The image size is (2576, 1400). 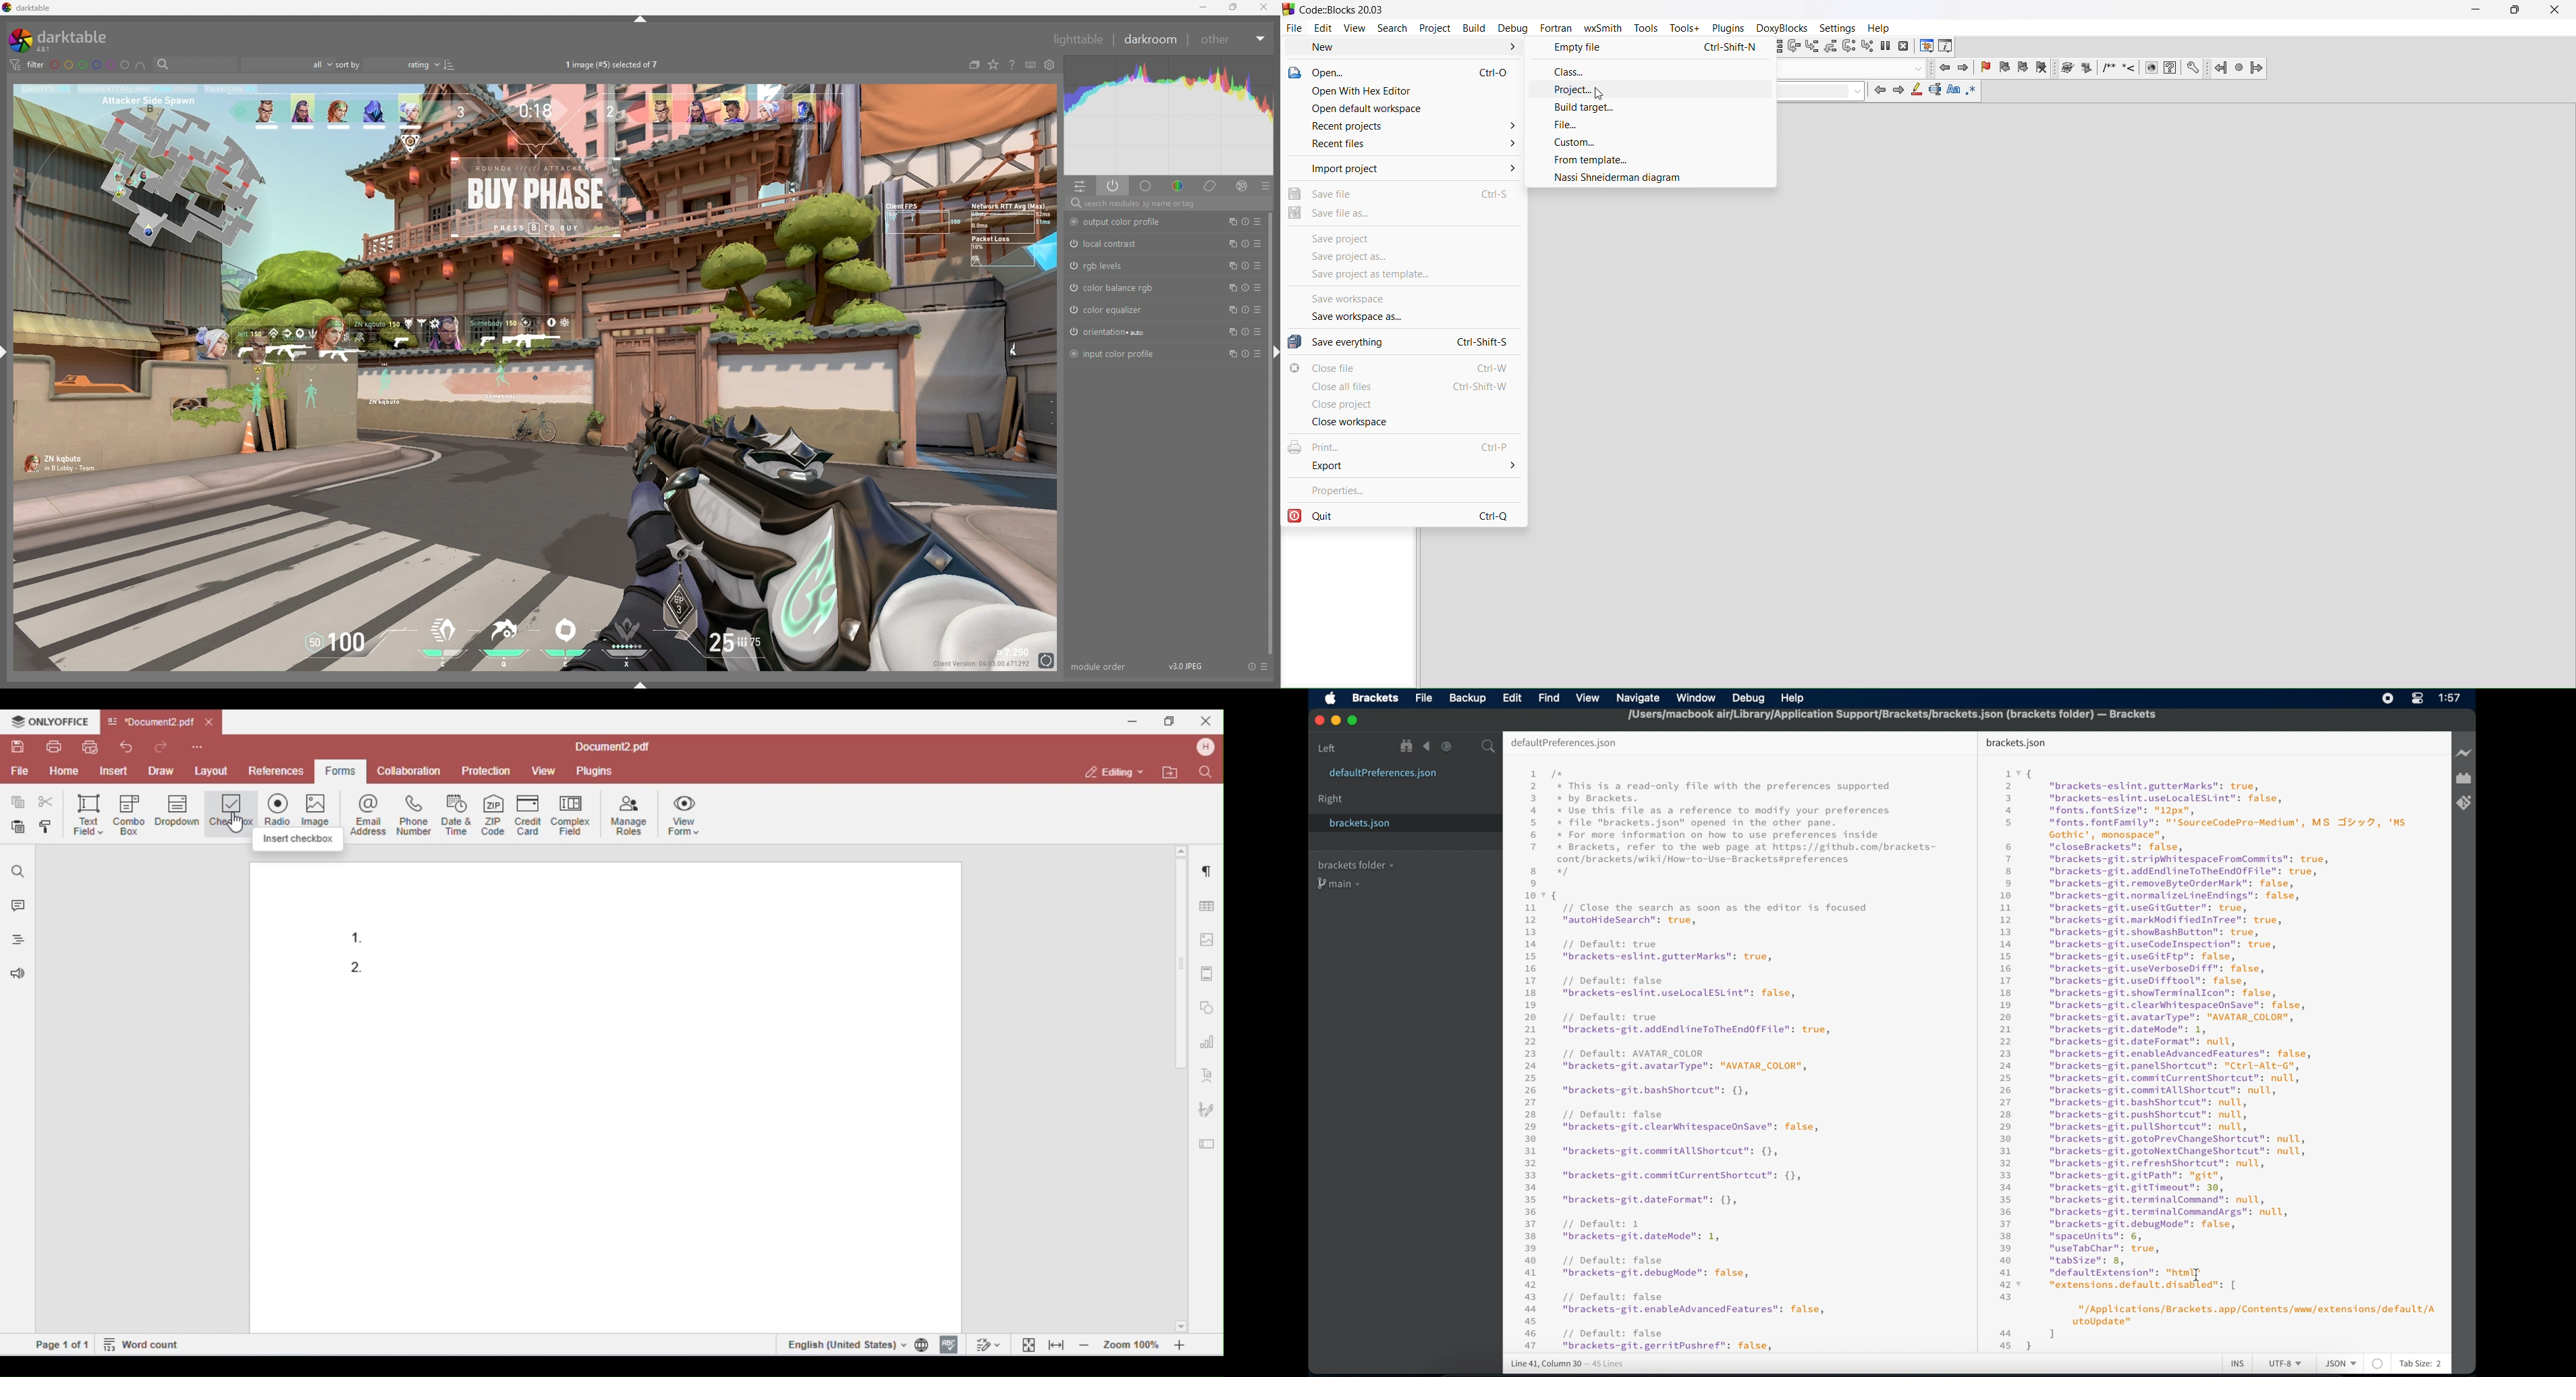 I want to click on reset, so click(x=1251, y=666).